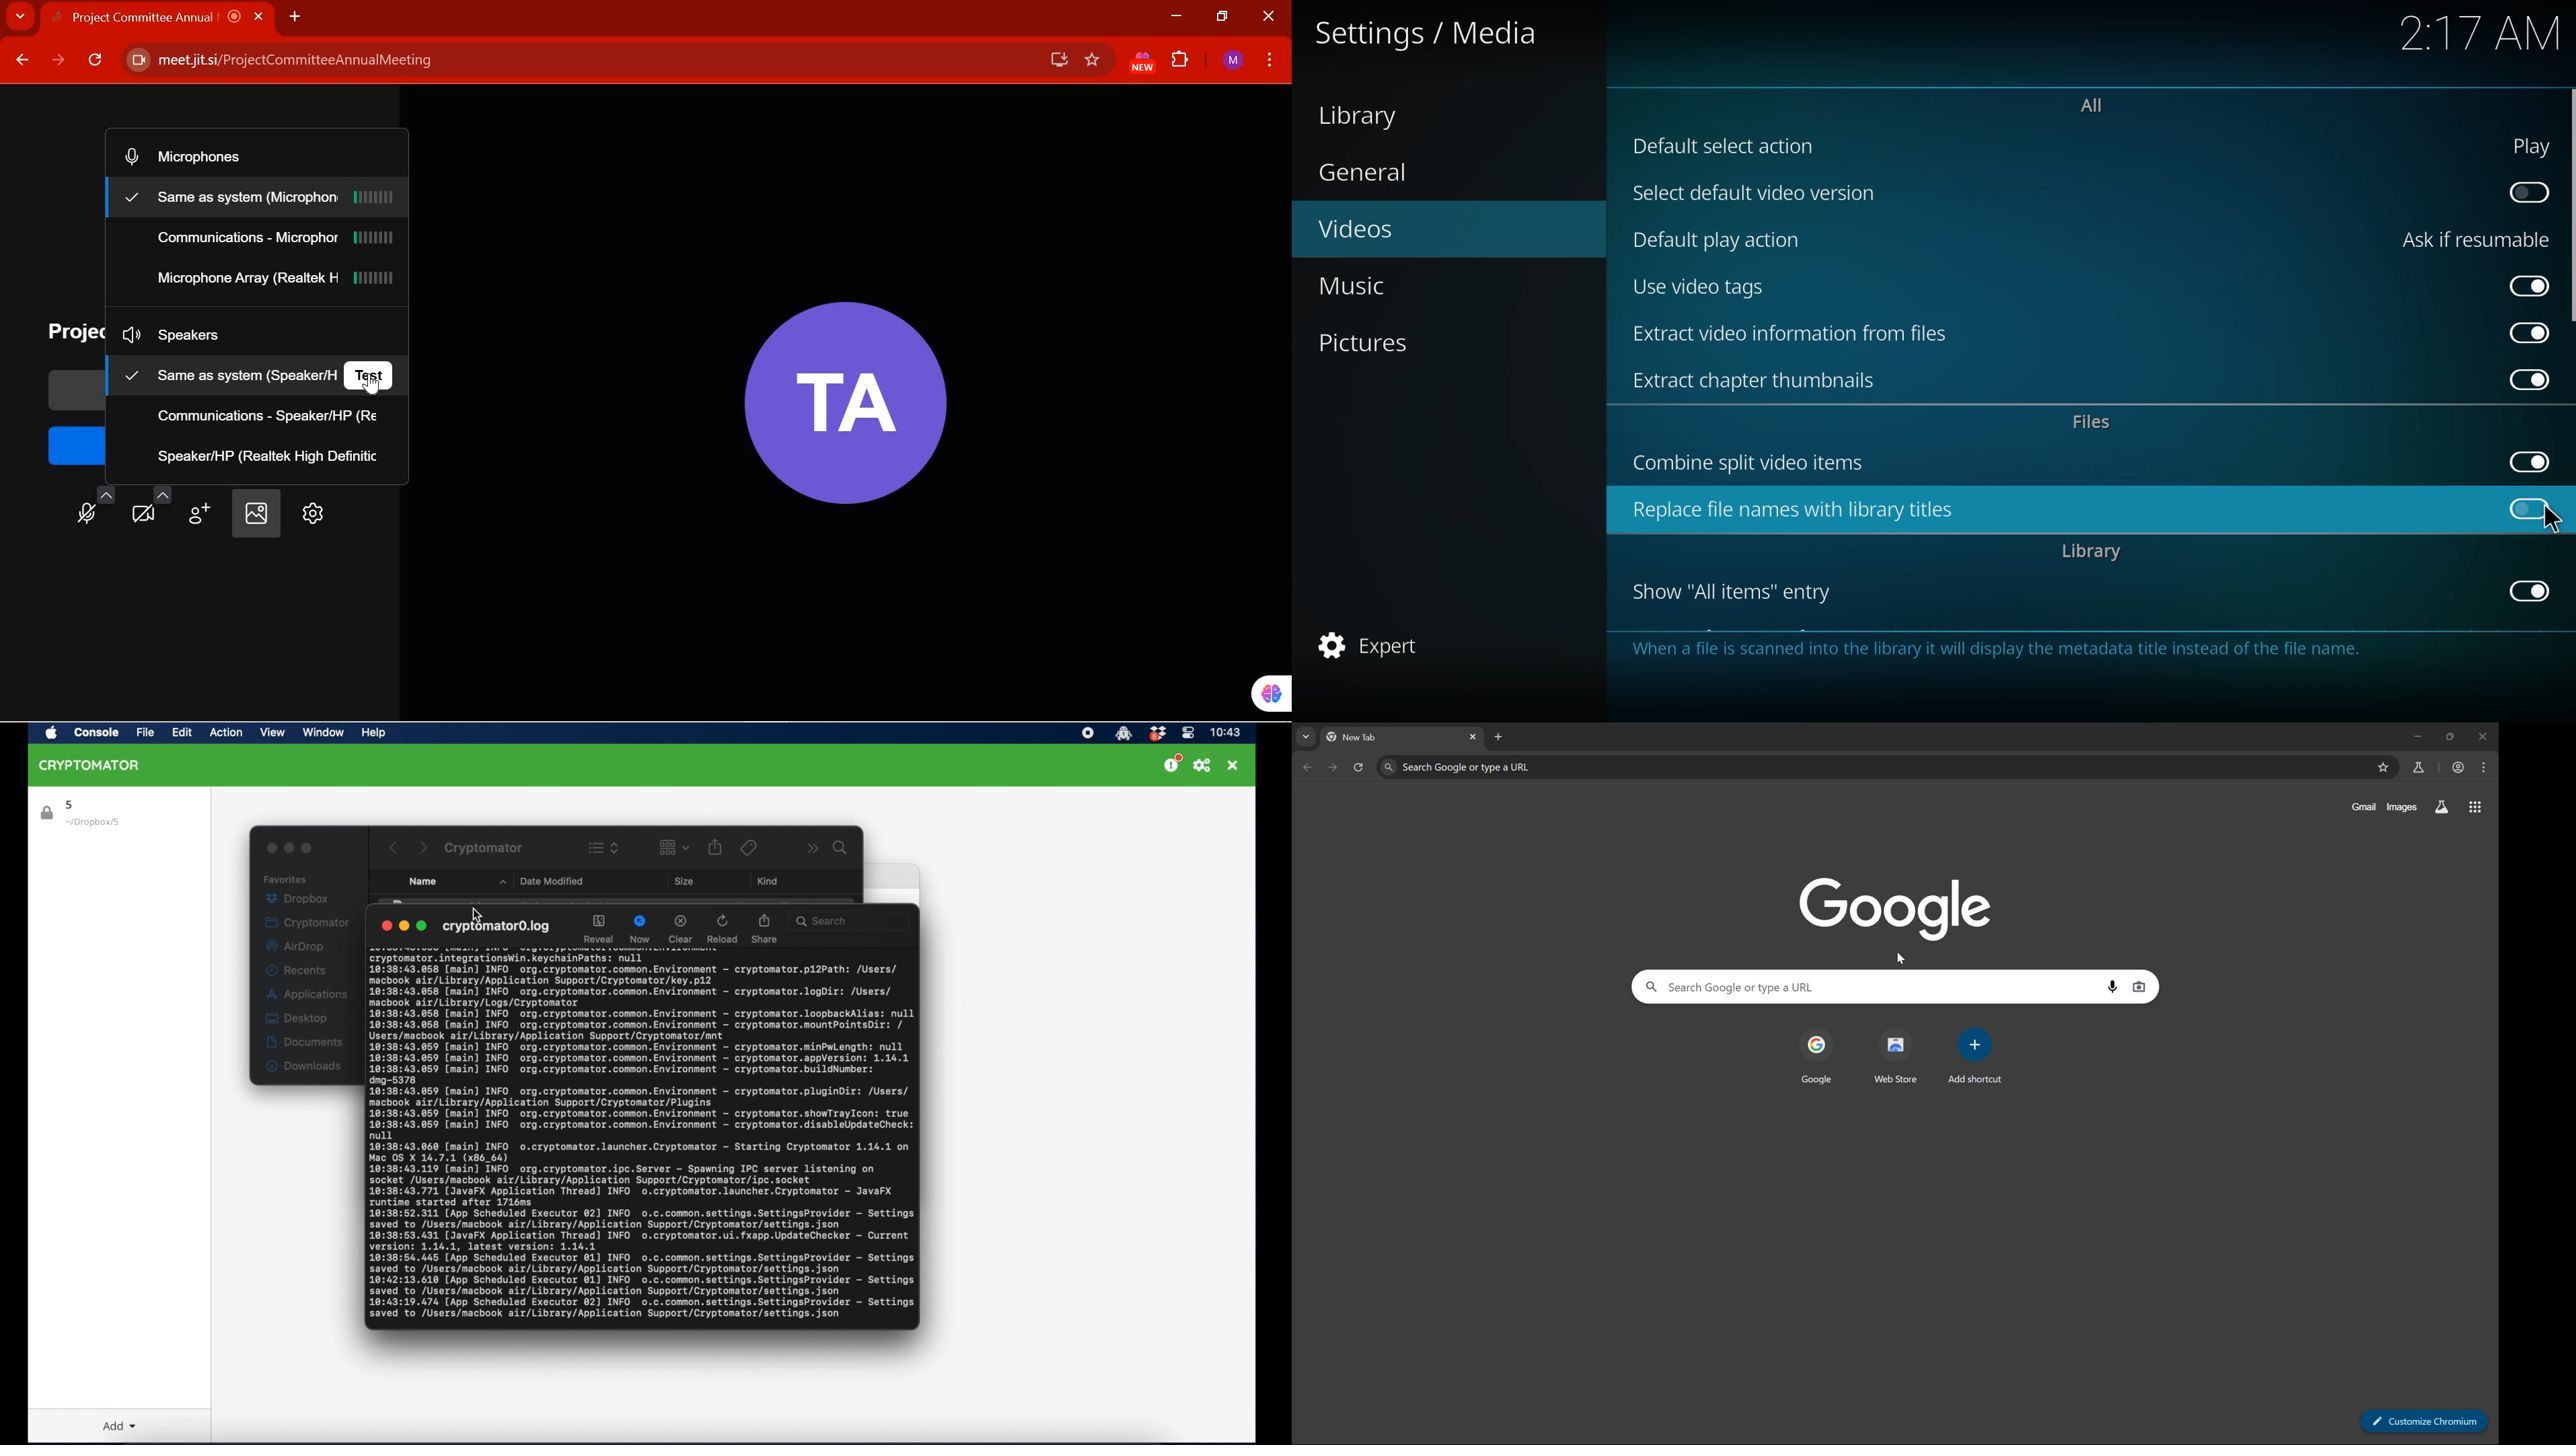 The image size is (2576, 1456). What do you see at coordinates (1471, 737) in the screenshot?
I see `close` at bounding box center [1471, 737].